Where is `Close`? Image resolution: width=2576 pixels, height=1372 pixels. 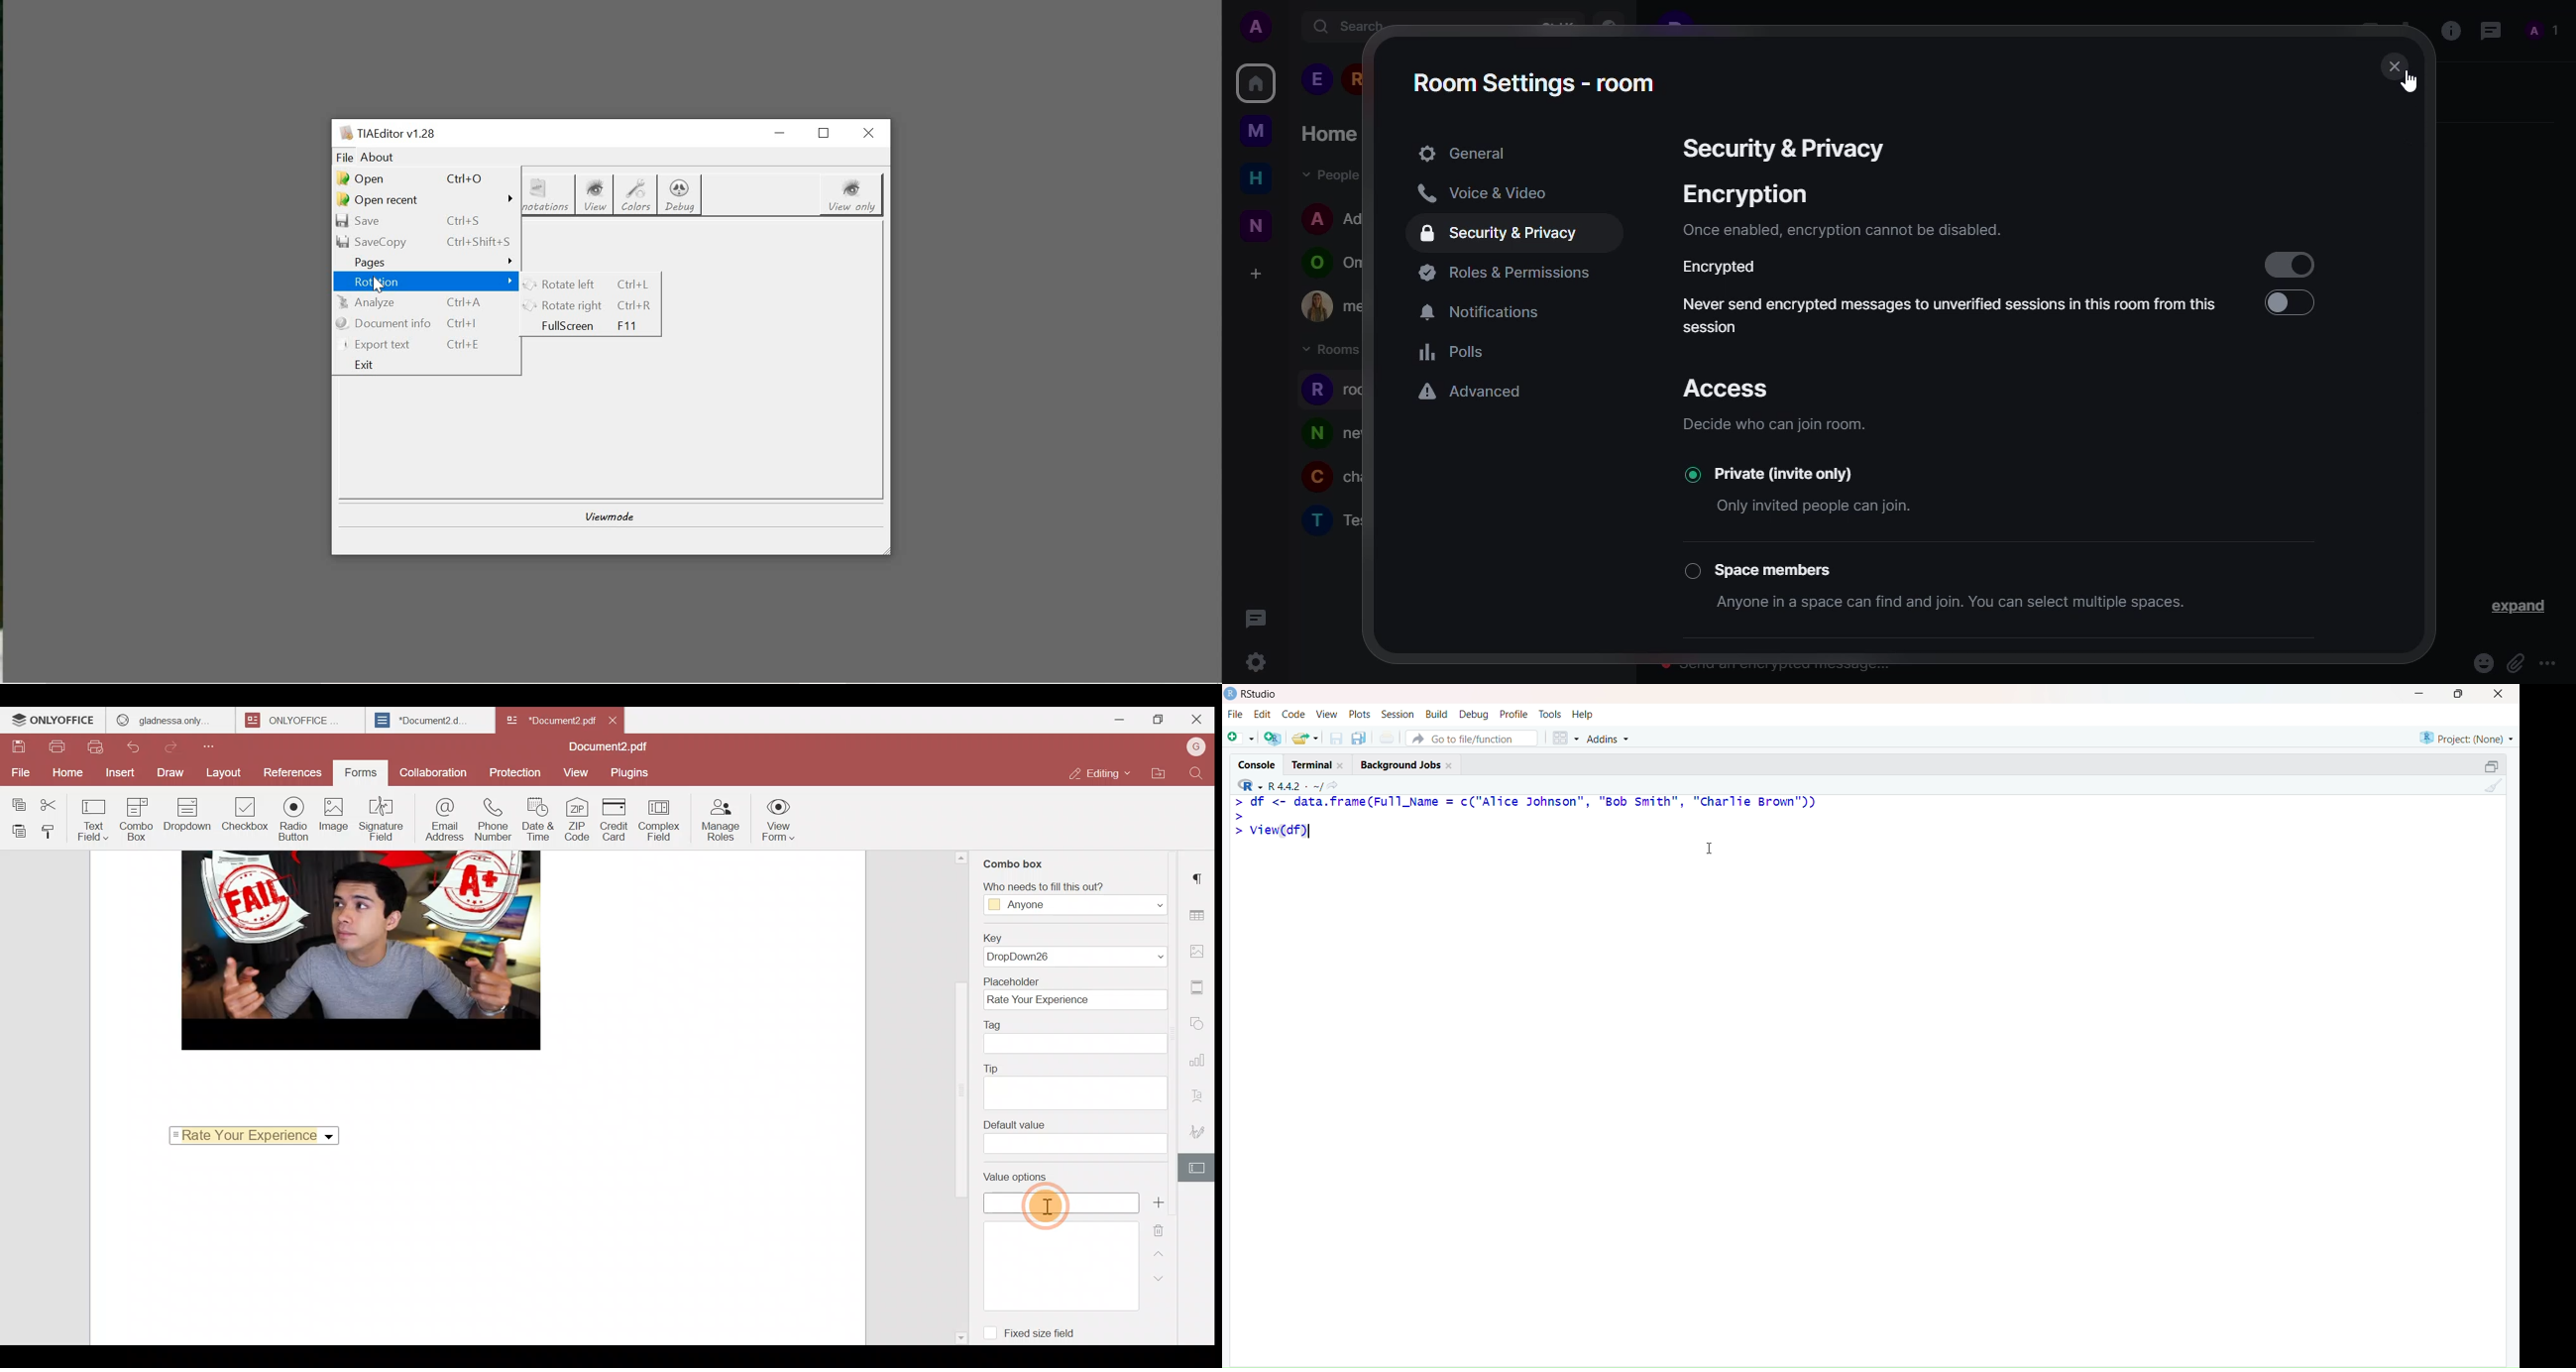 Close is located at coordinates (1197, 719).